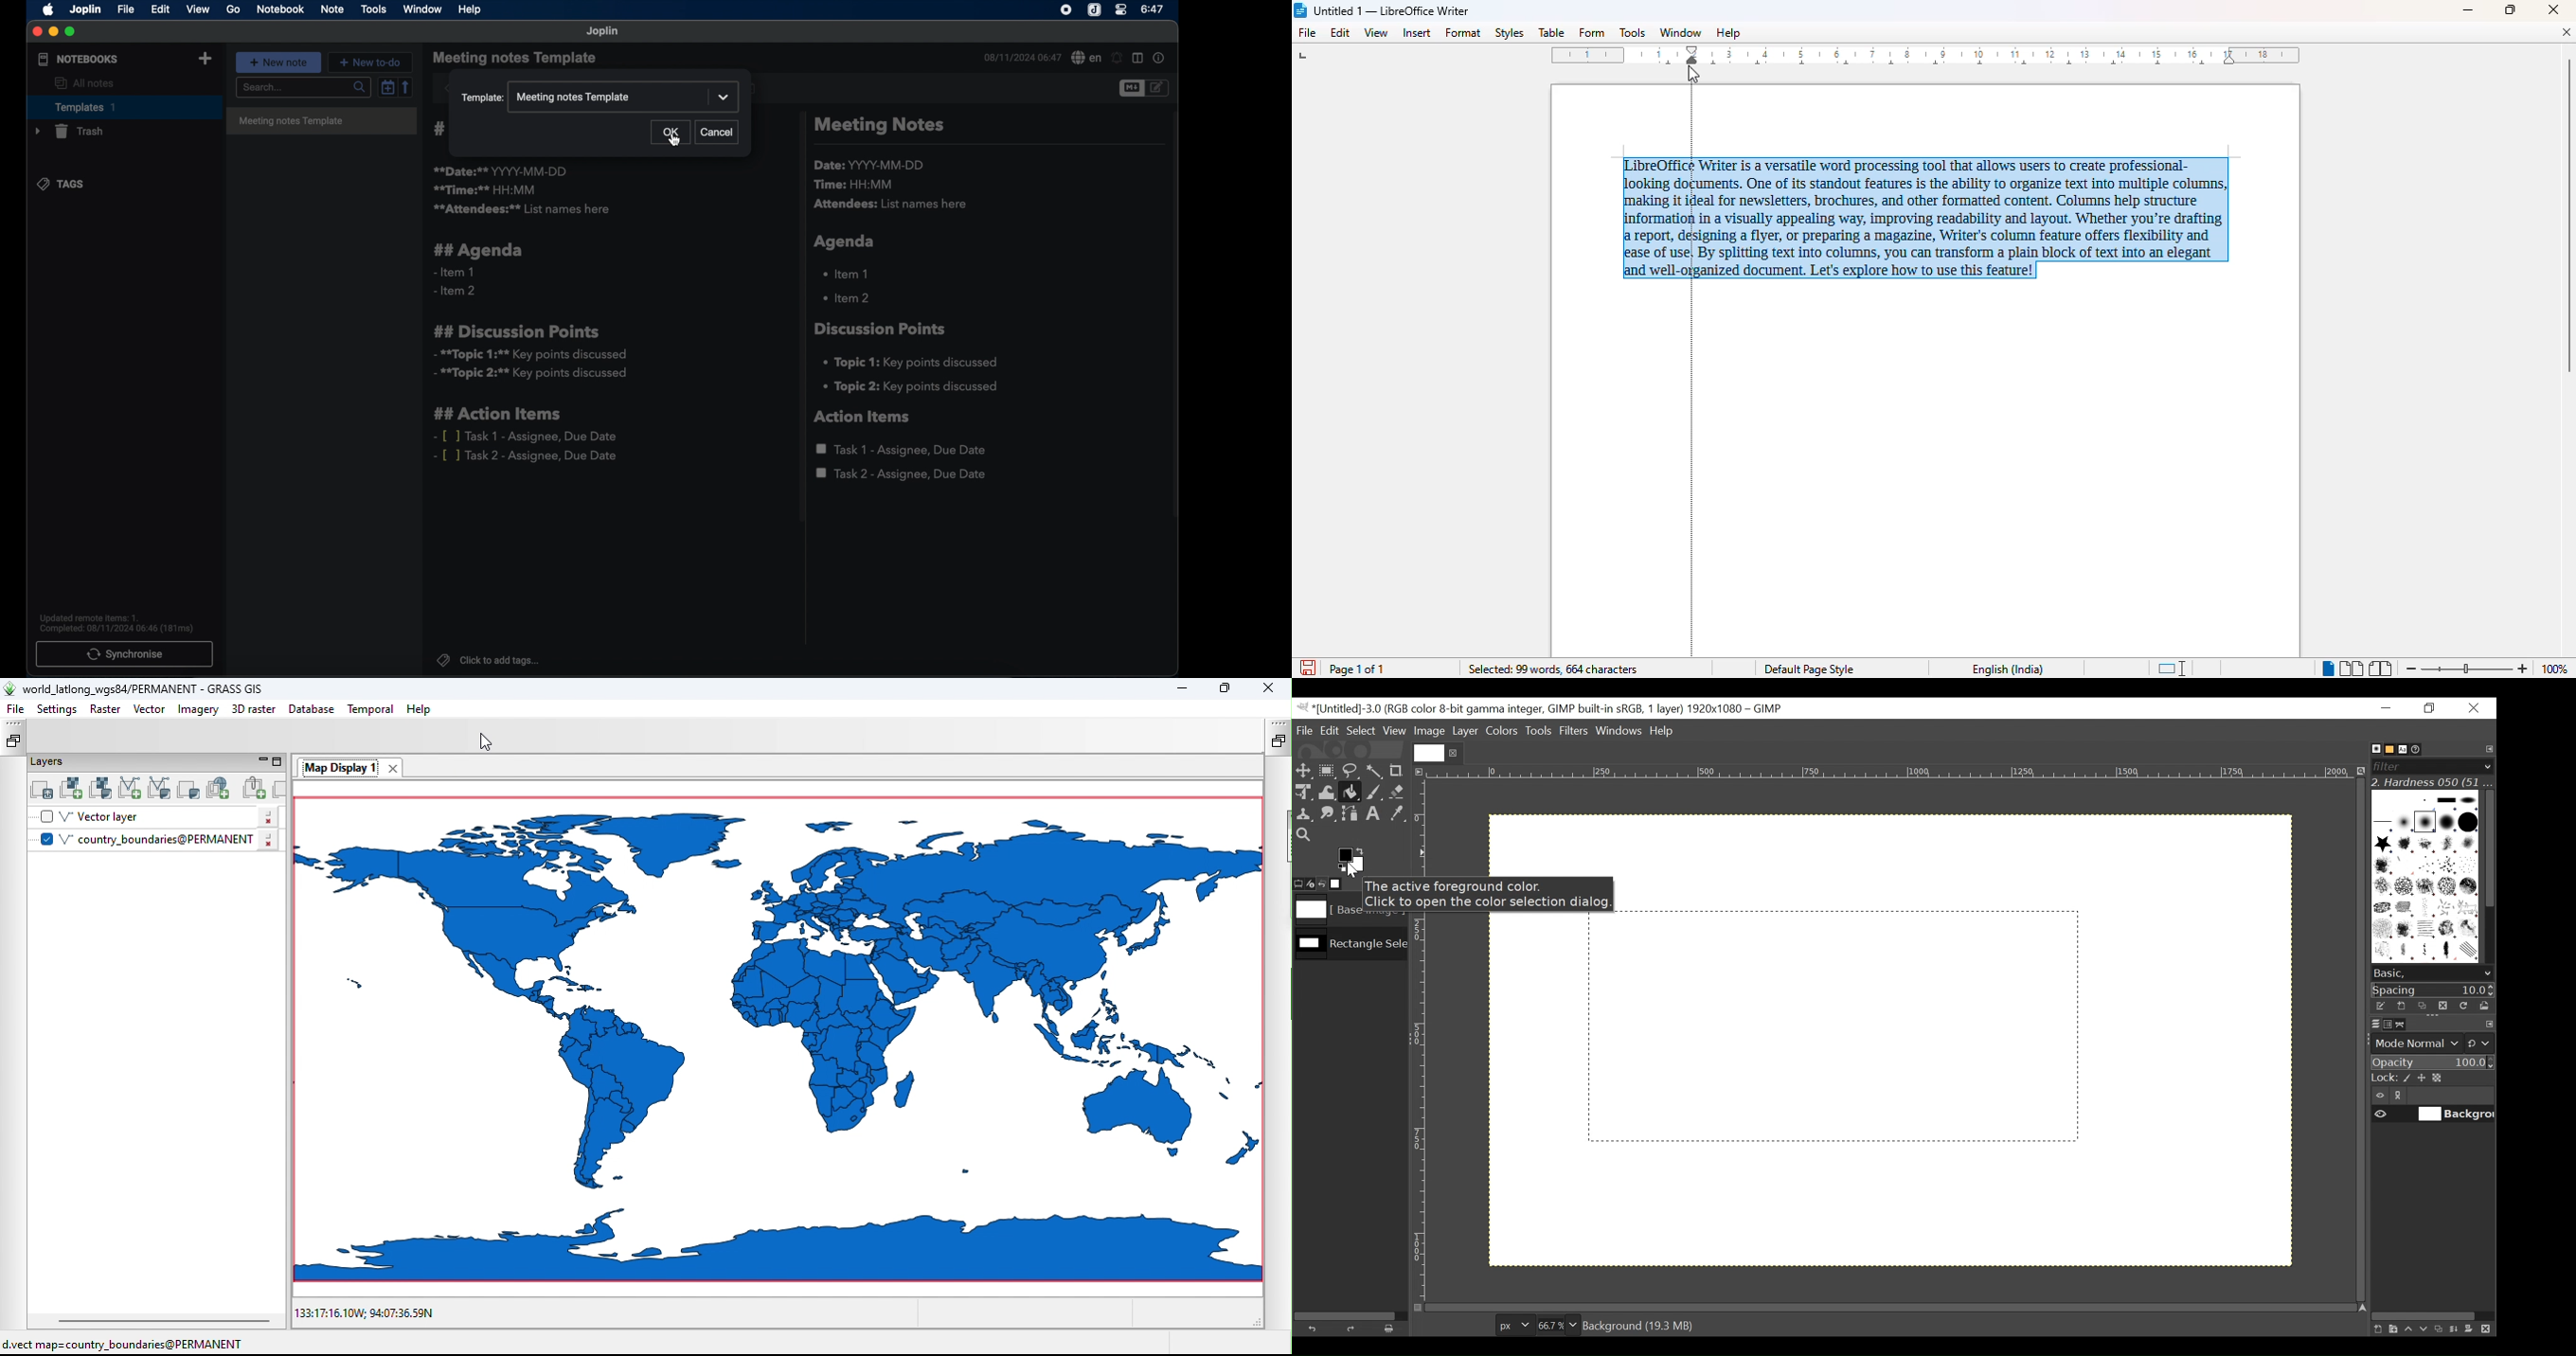  Describe the element at coordinates (2377, 1330) in the screenshot. I see `Create a new layer with last used values` at that location.